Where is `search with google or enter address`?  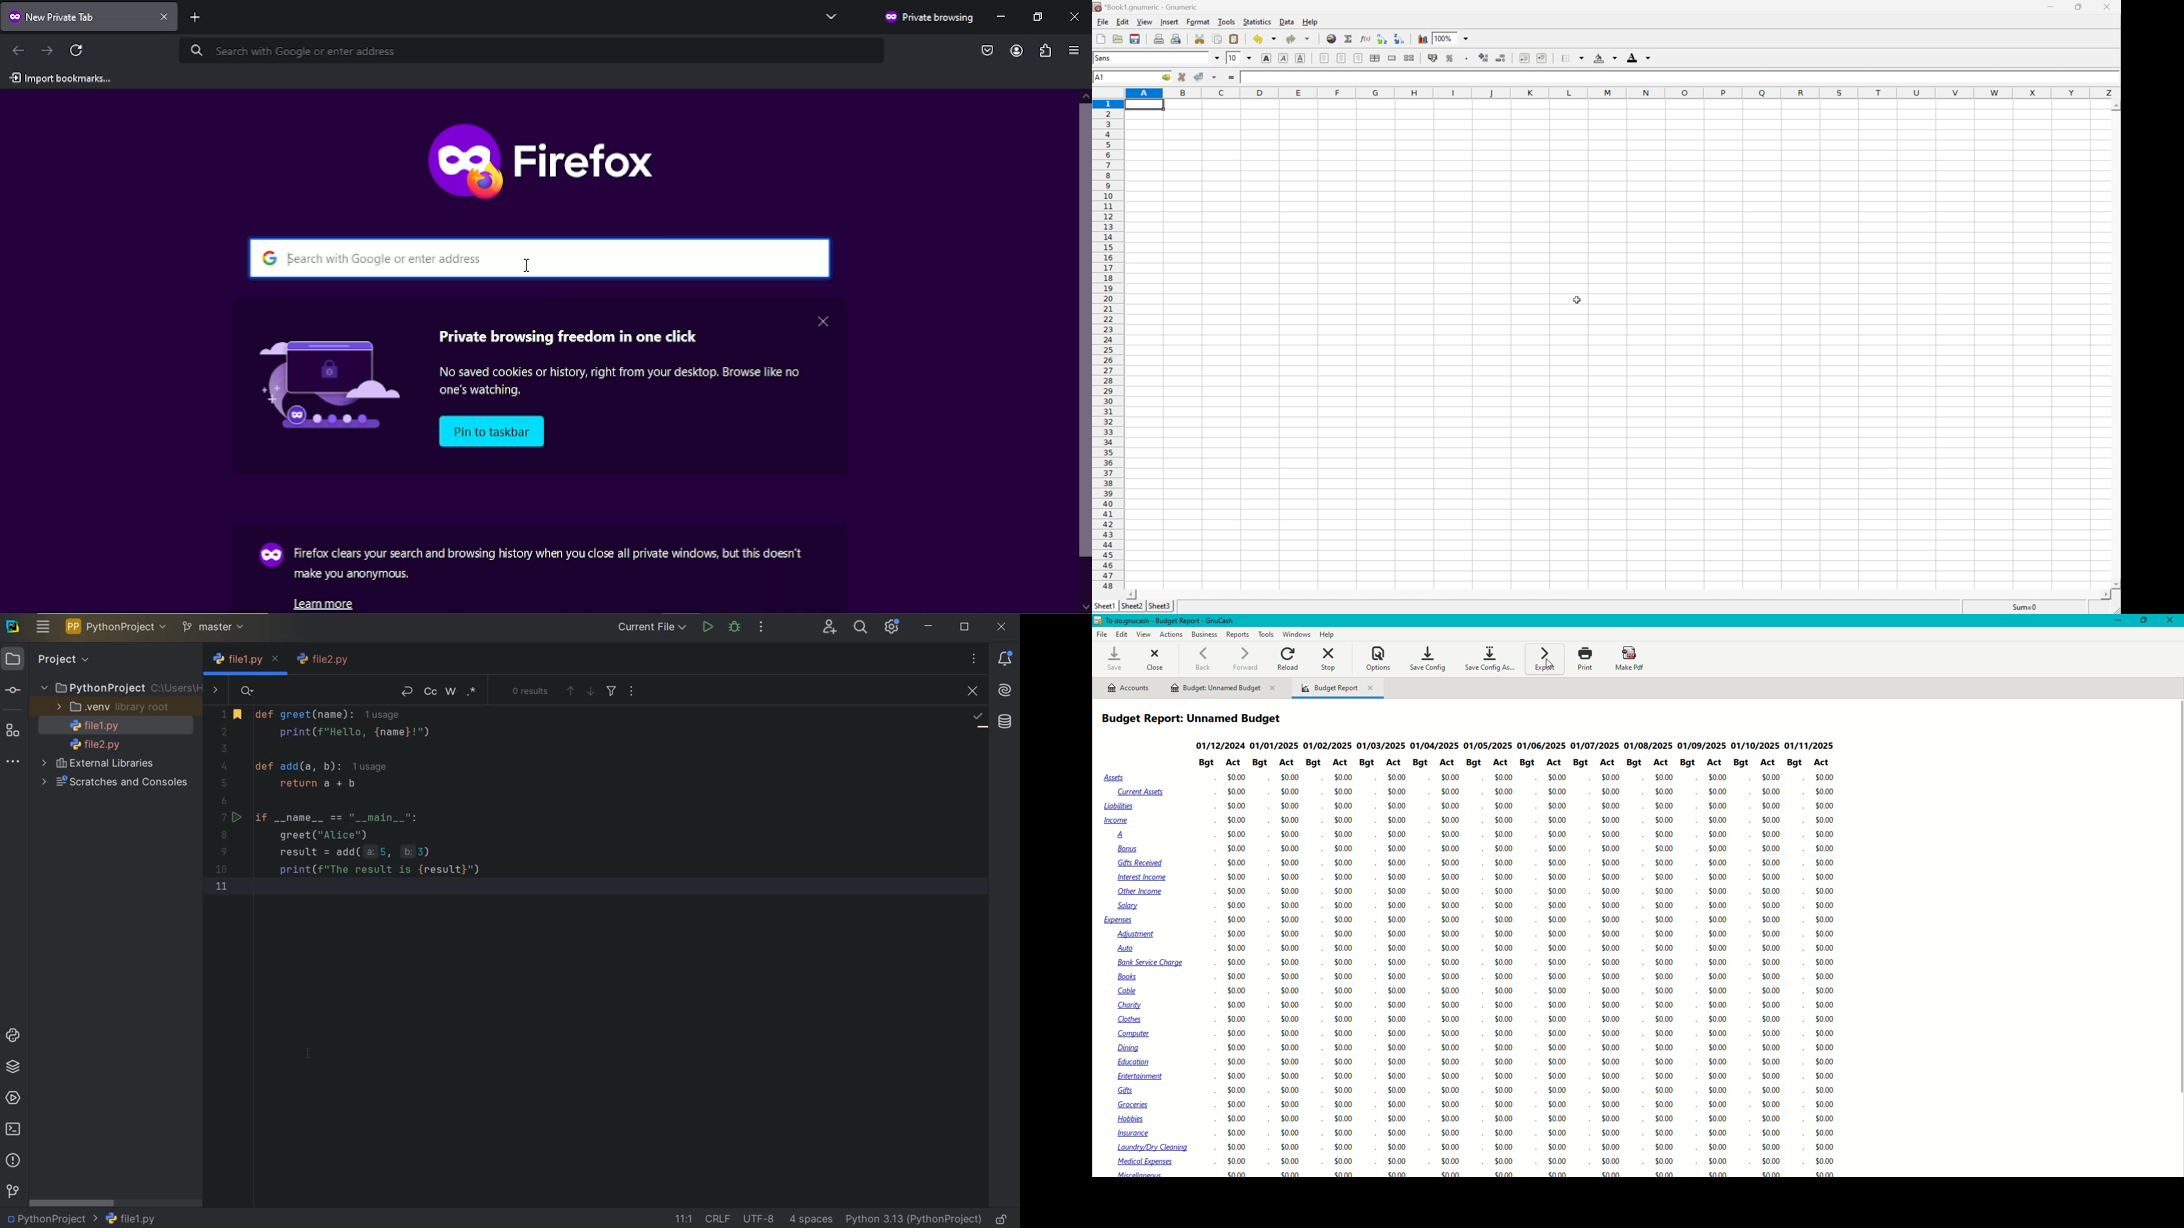
search with google or enter address is located at coordinates (530, 52).